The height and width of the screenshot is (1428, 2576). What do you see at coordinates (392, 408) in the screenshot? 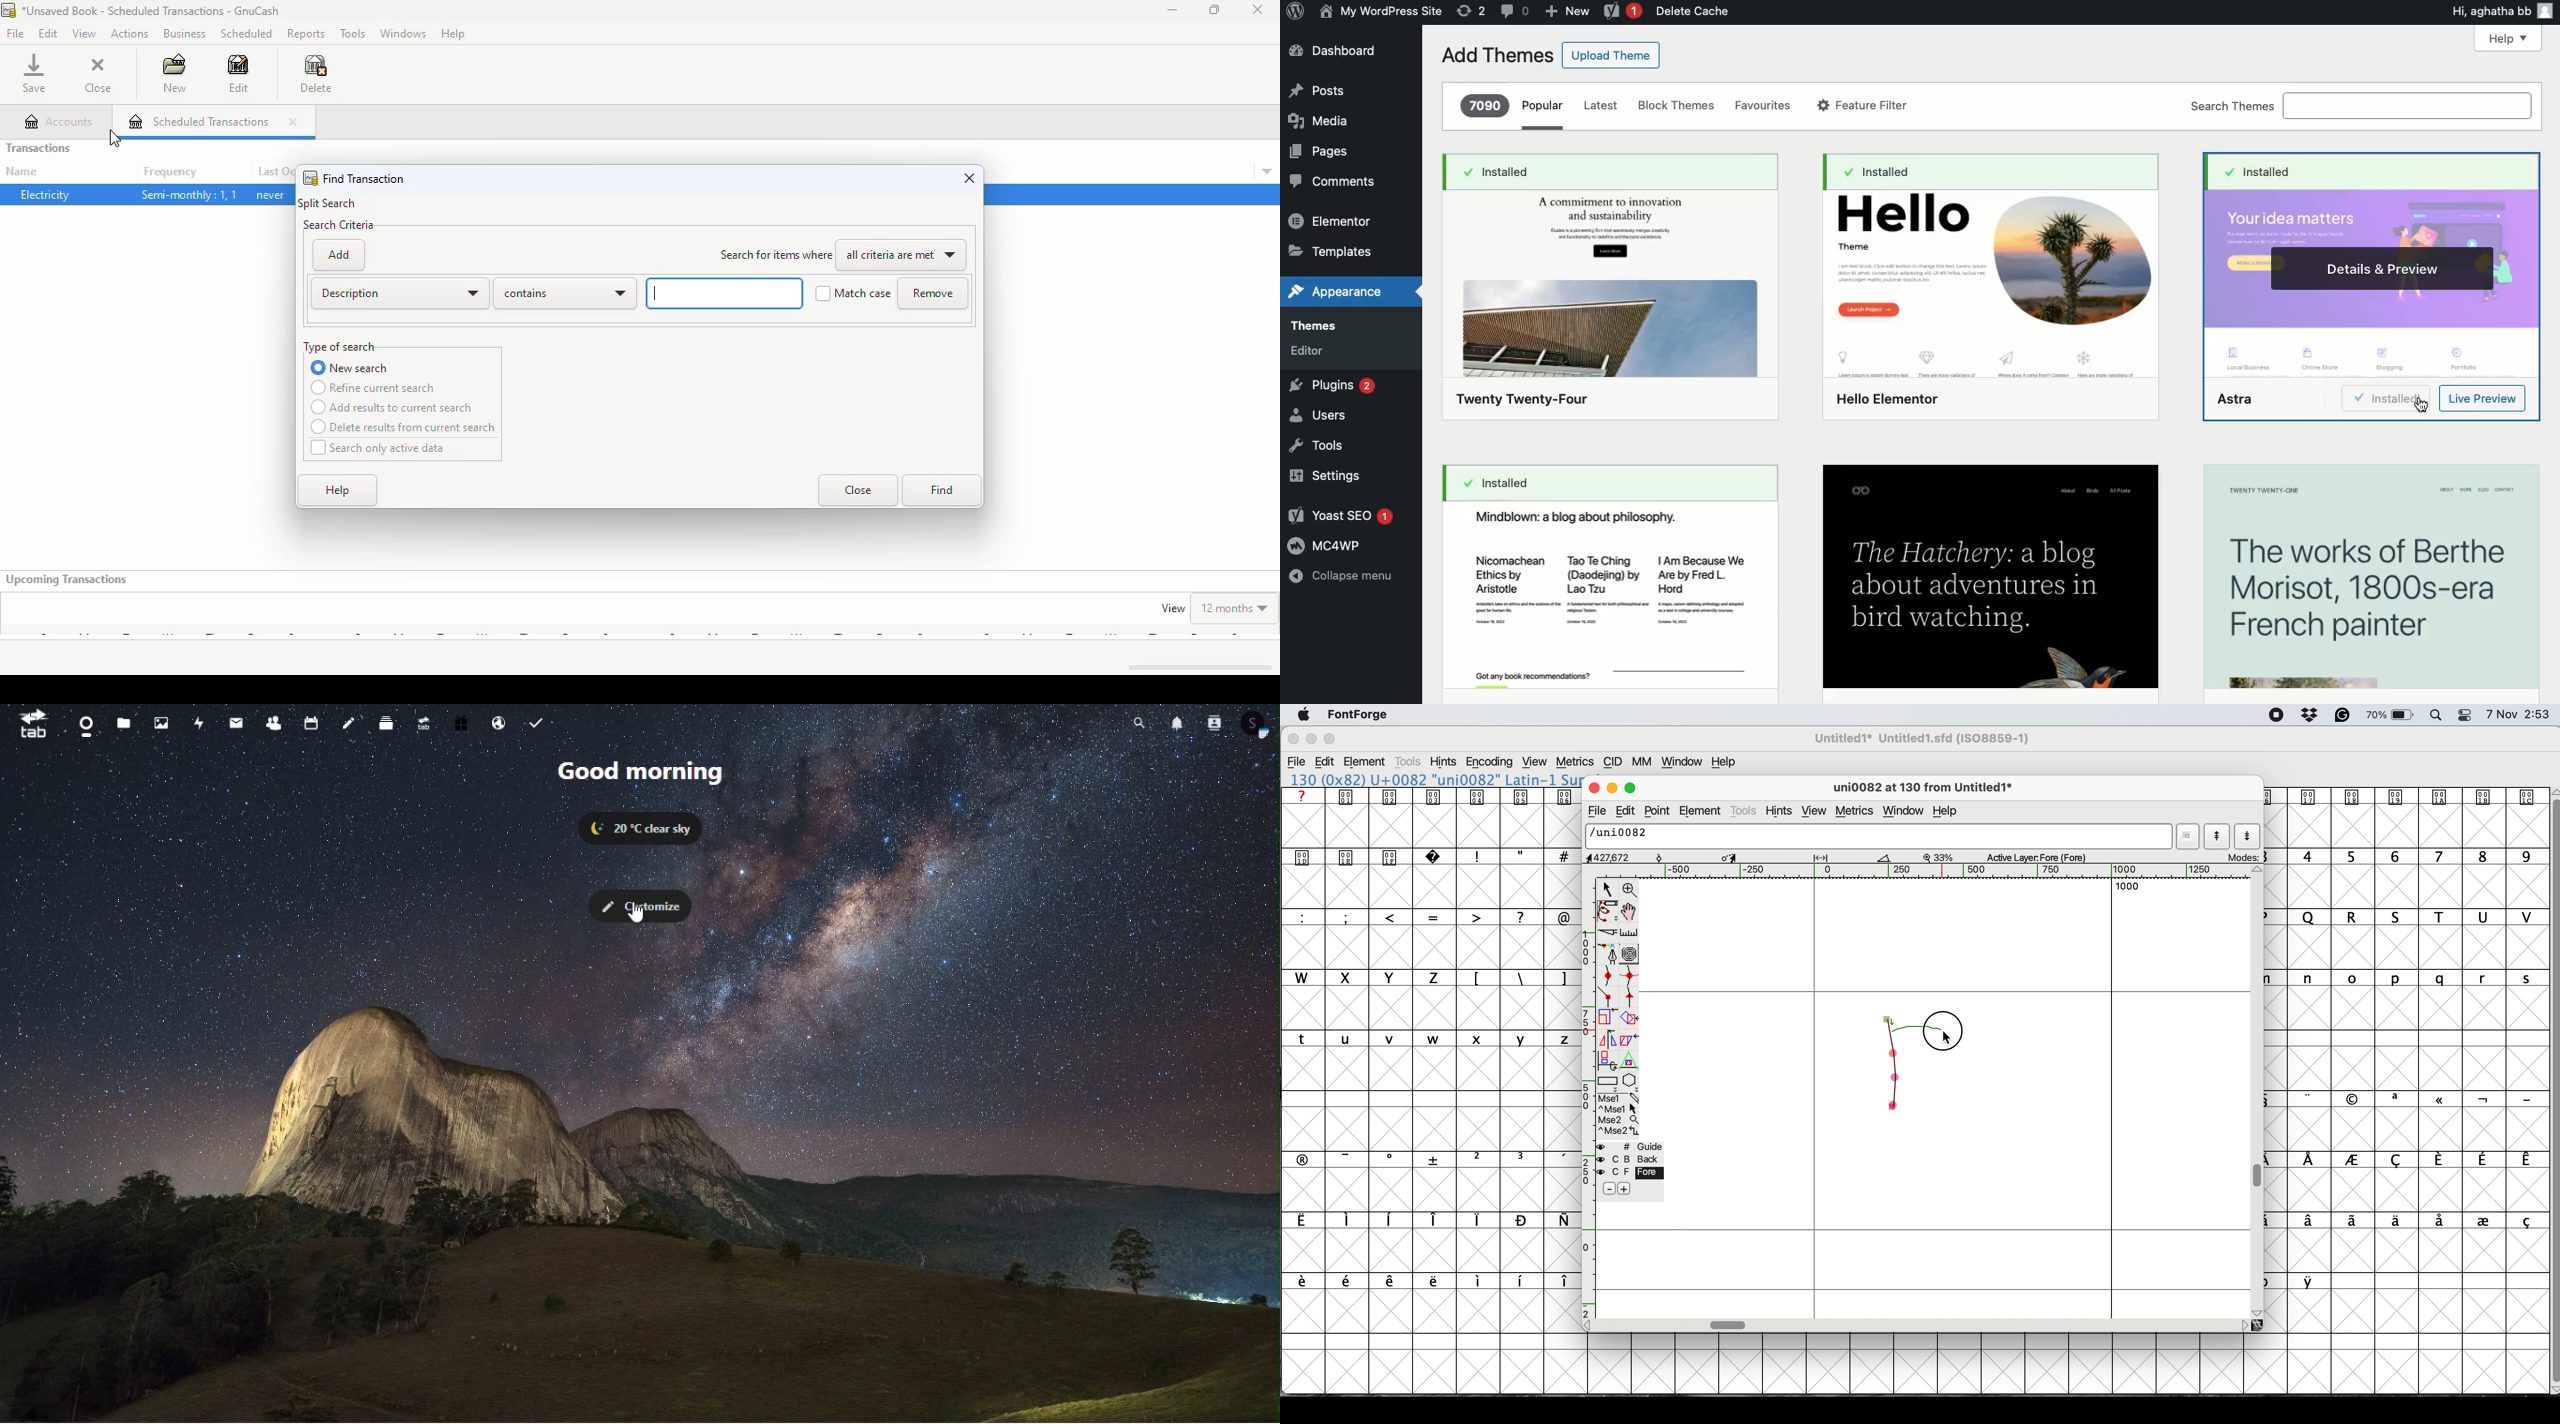
I see `add results to current search` at bounding box center [392, 408].